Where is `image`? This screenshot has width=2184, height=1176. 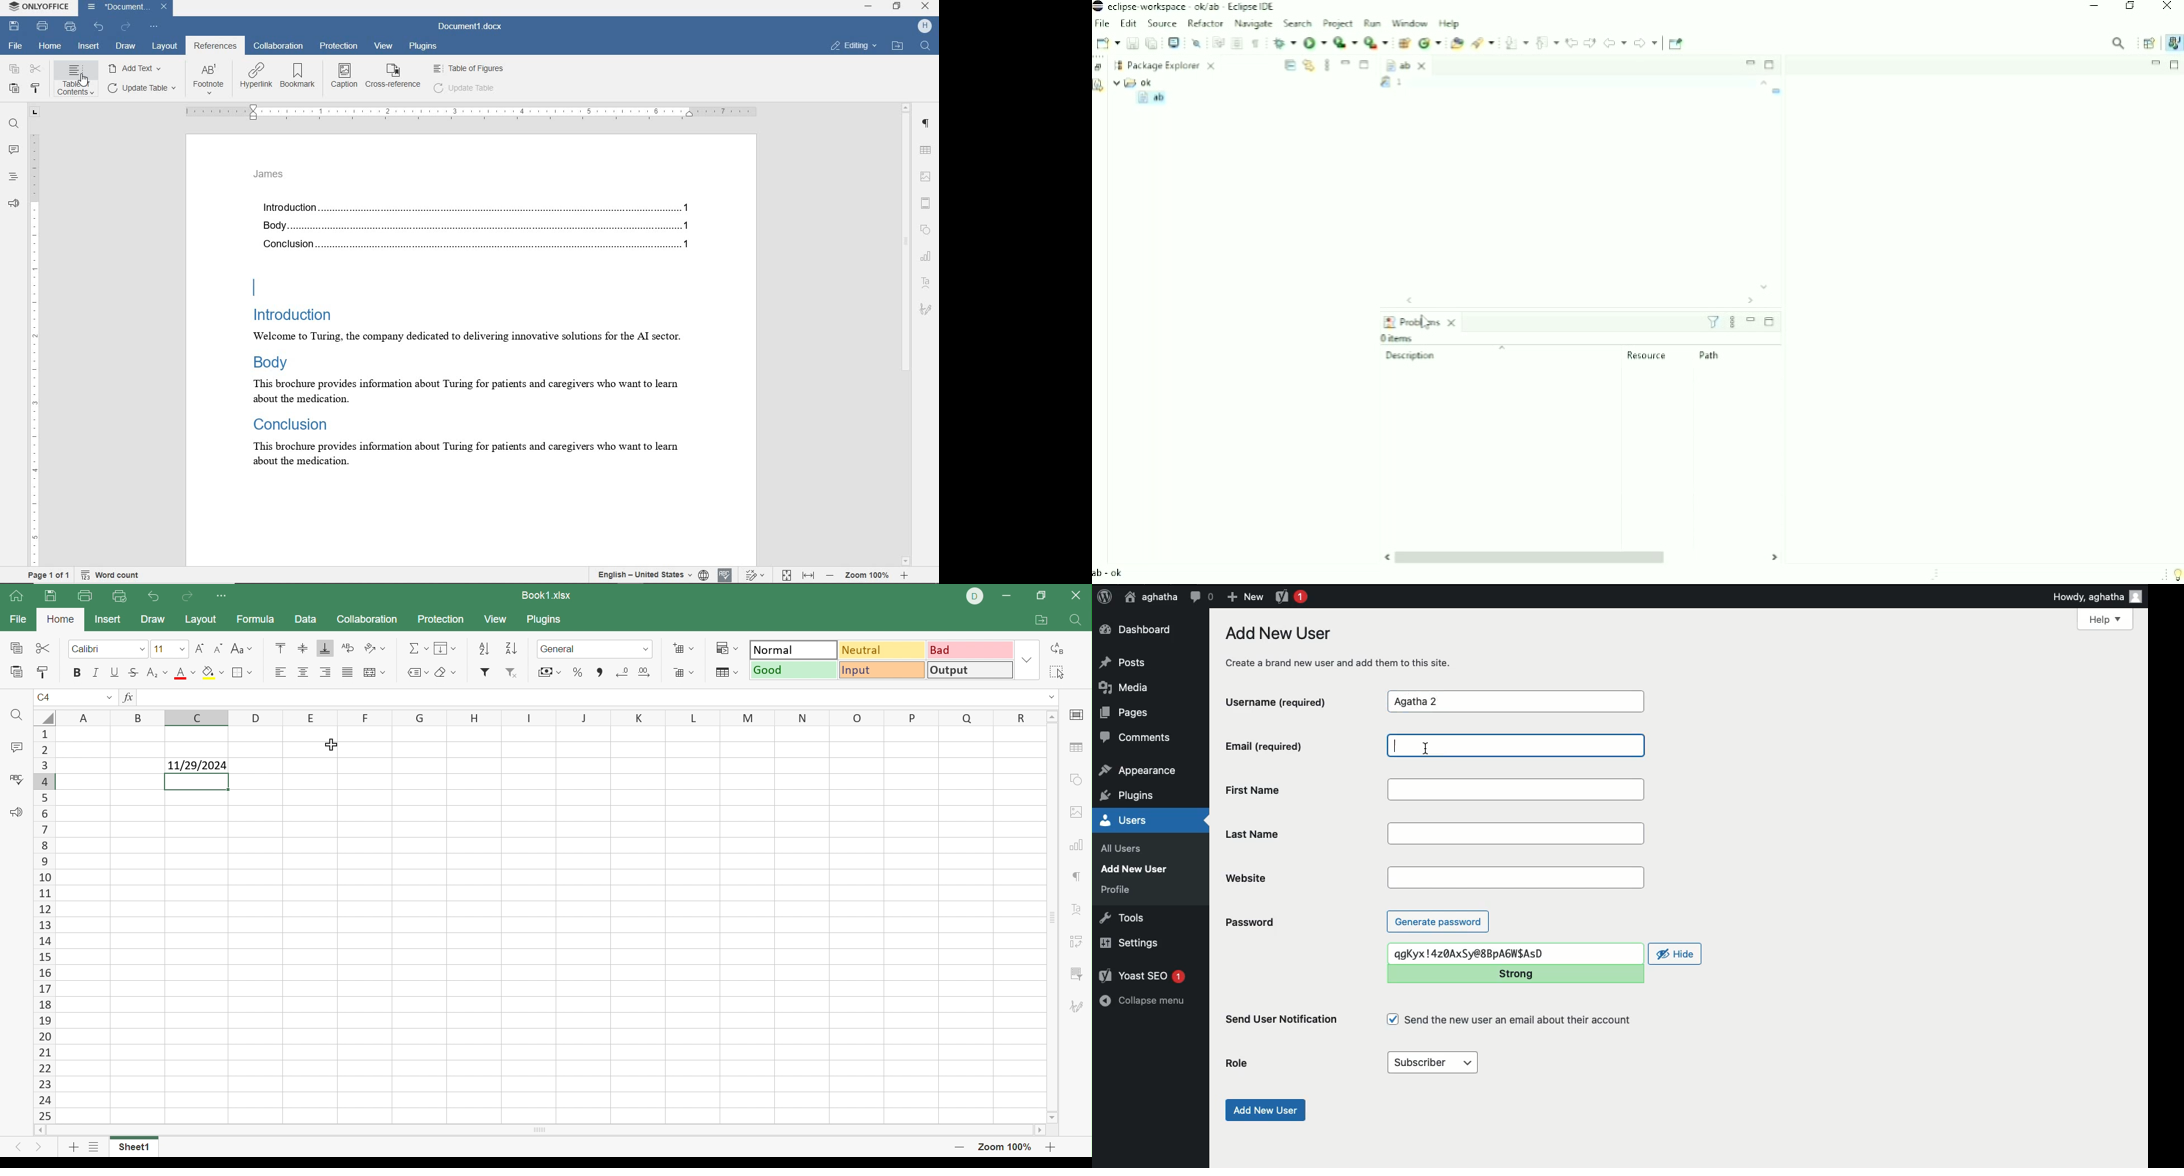 image is located at coordinates (926, 175).